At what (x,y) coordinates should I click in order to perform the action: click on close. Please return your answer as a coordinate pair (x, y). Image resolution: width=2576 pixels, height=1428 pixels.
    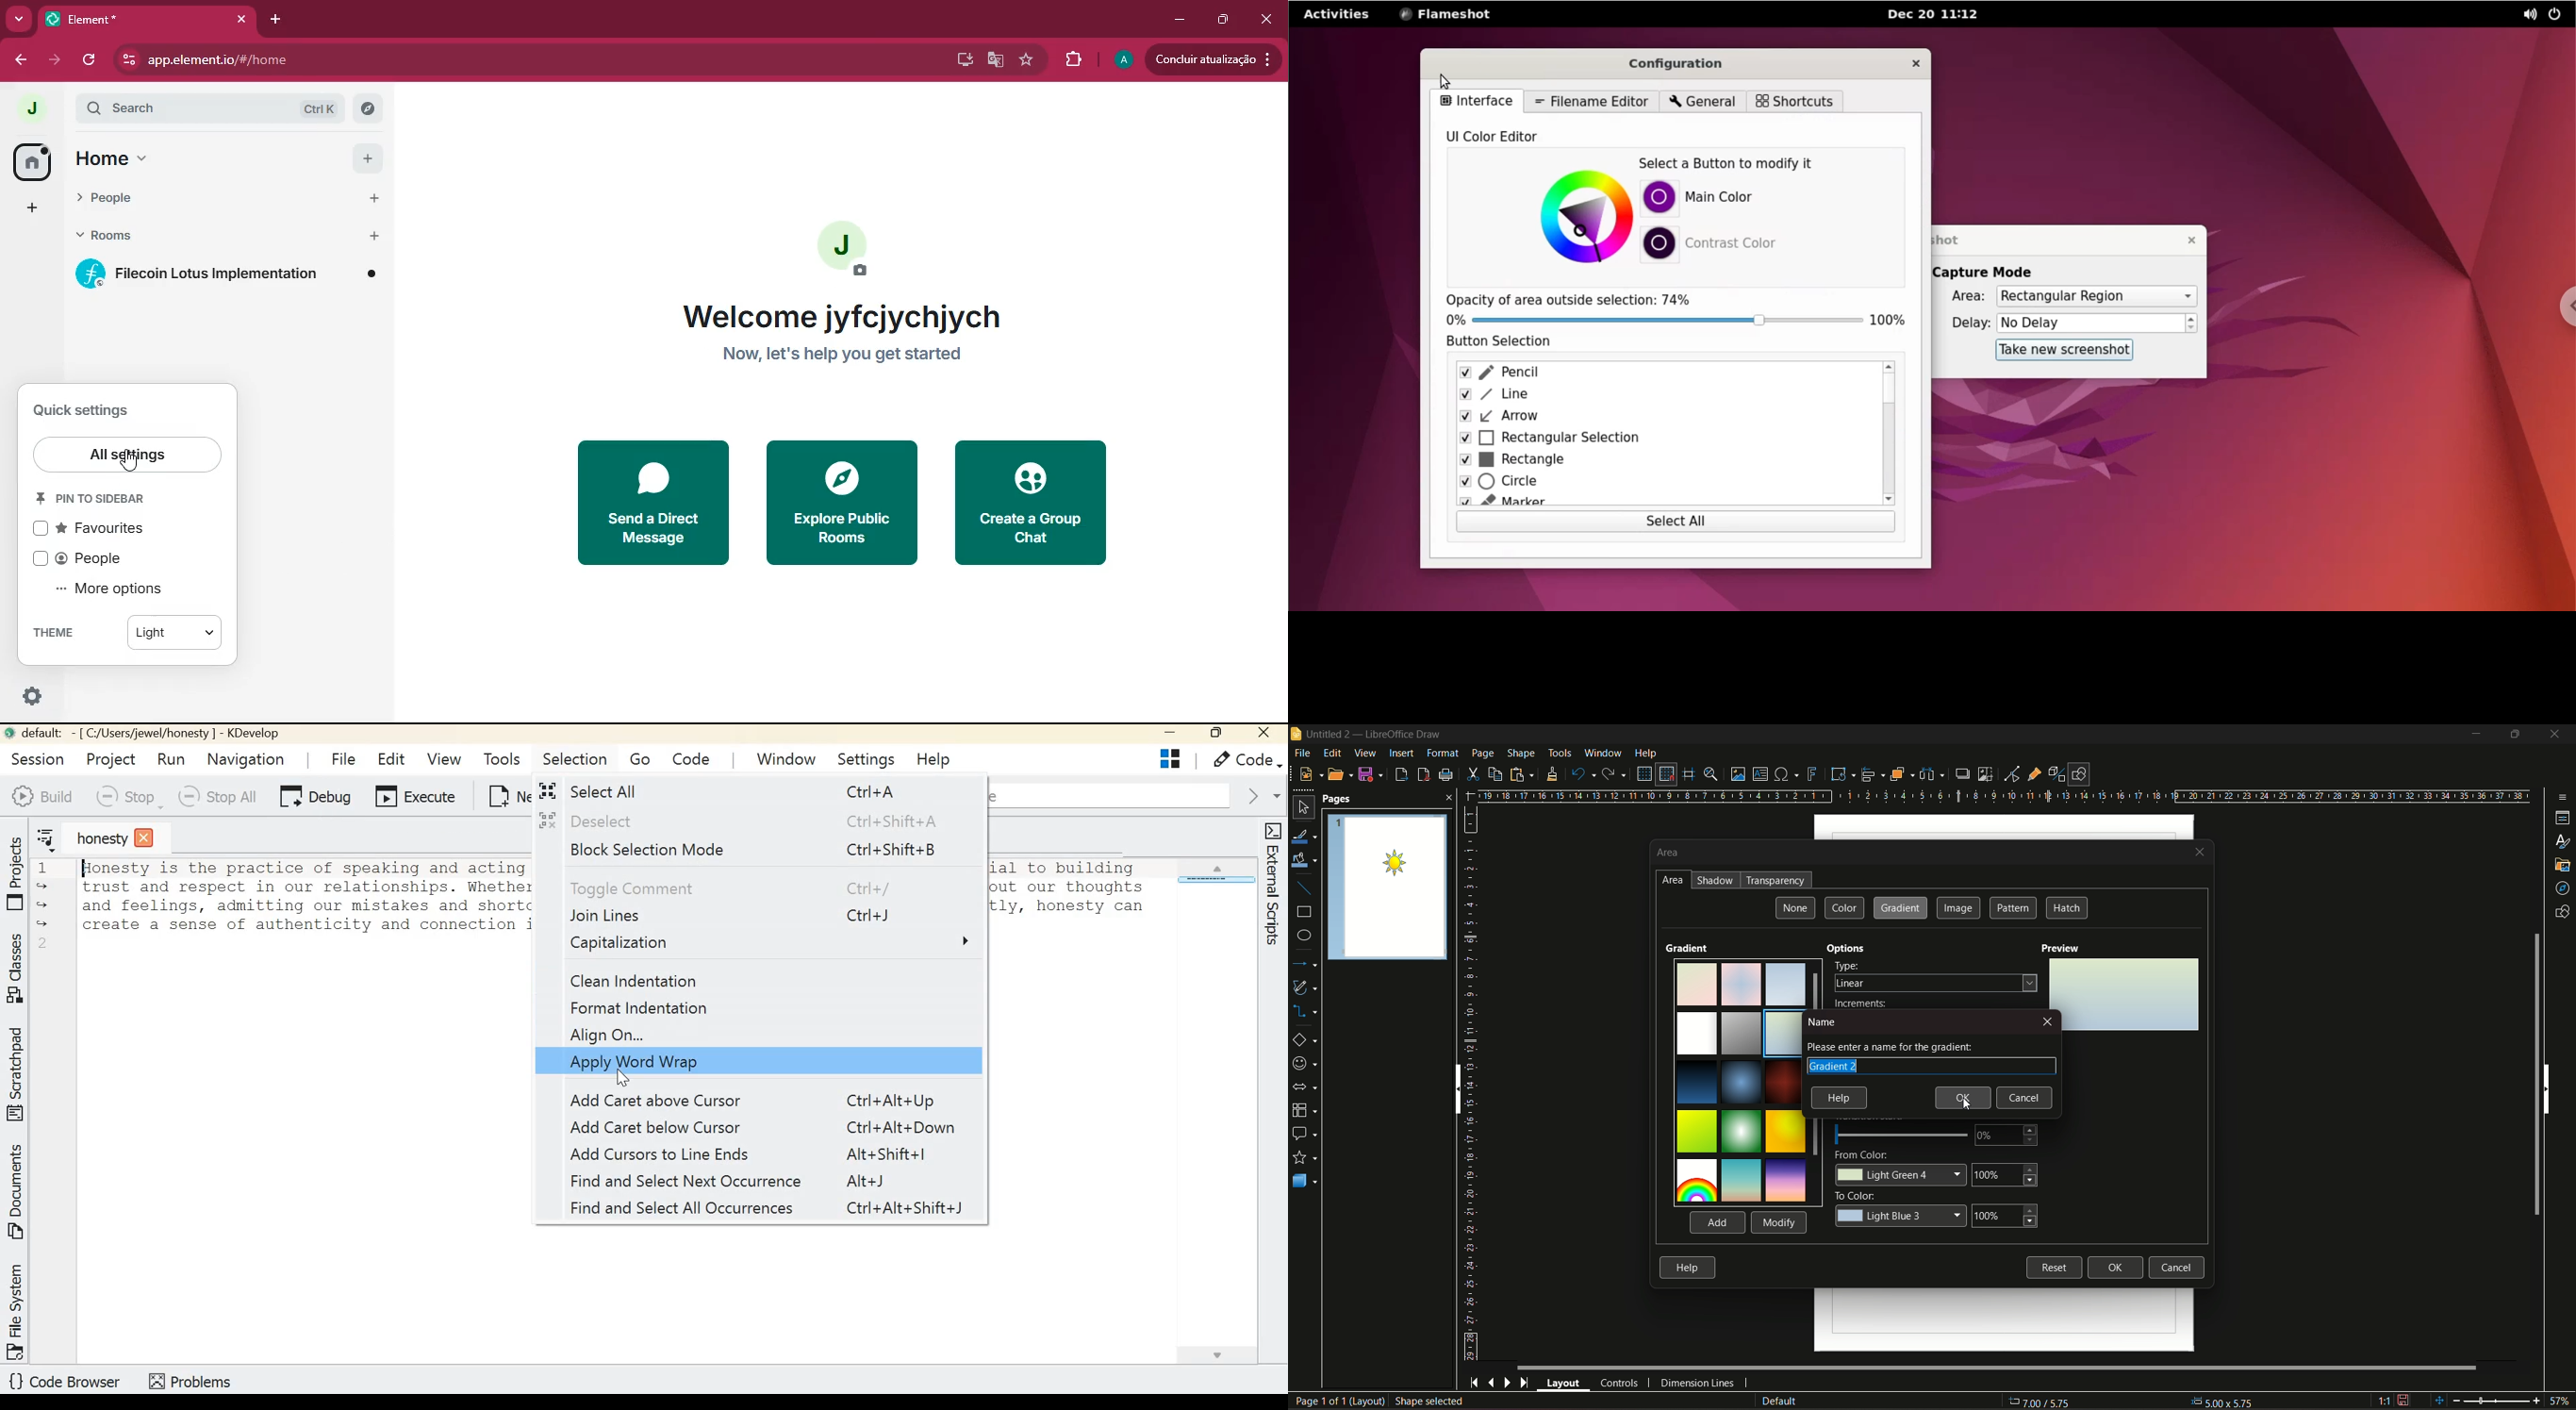
    Looking at the image, I should click on (2182, 240).